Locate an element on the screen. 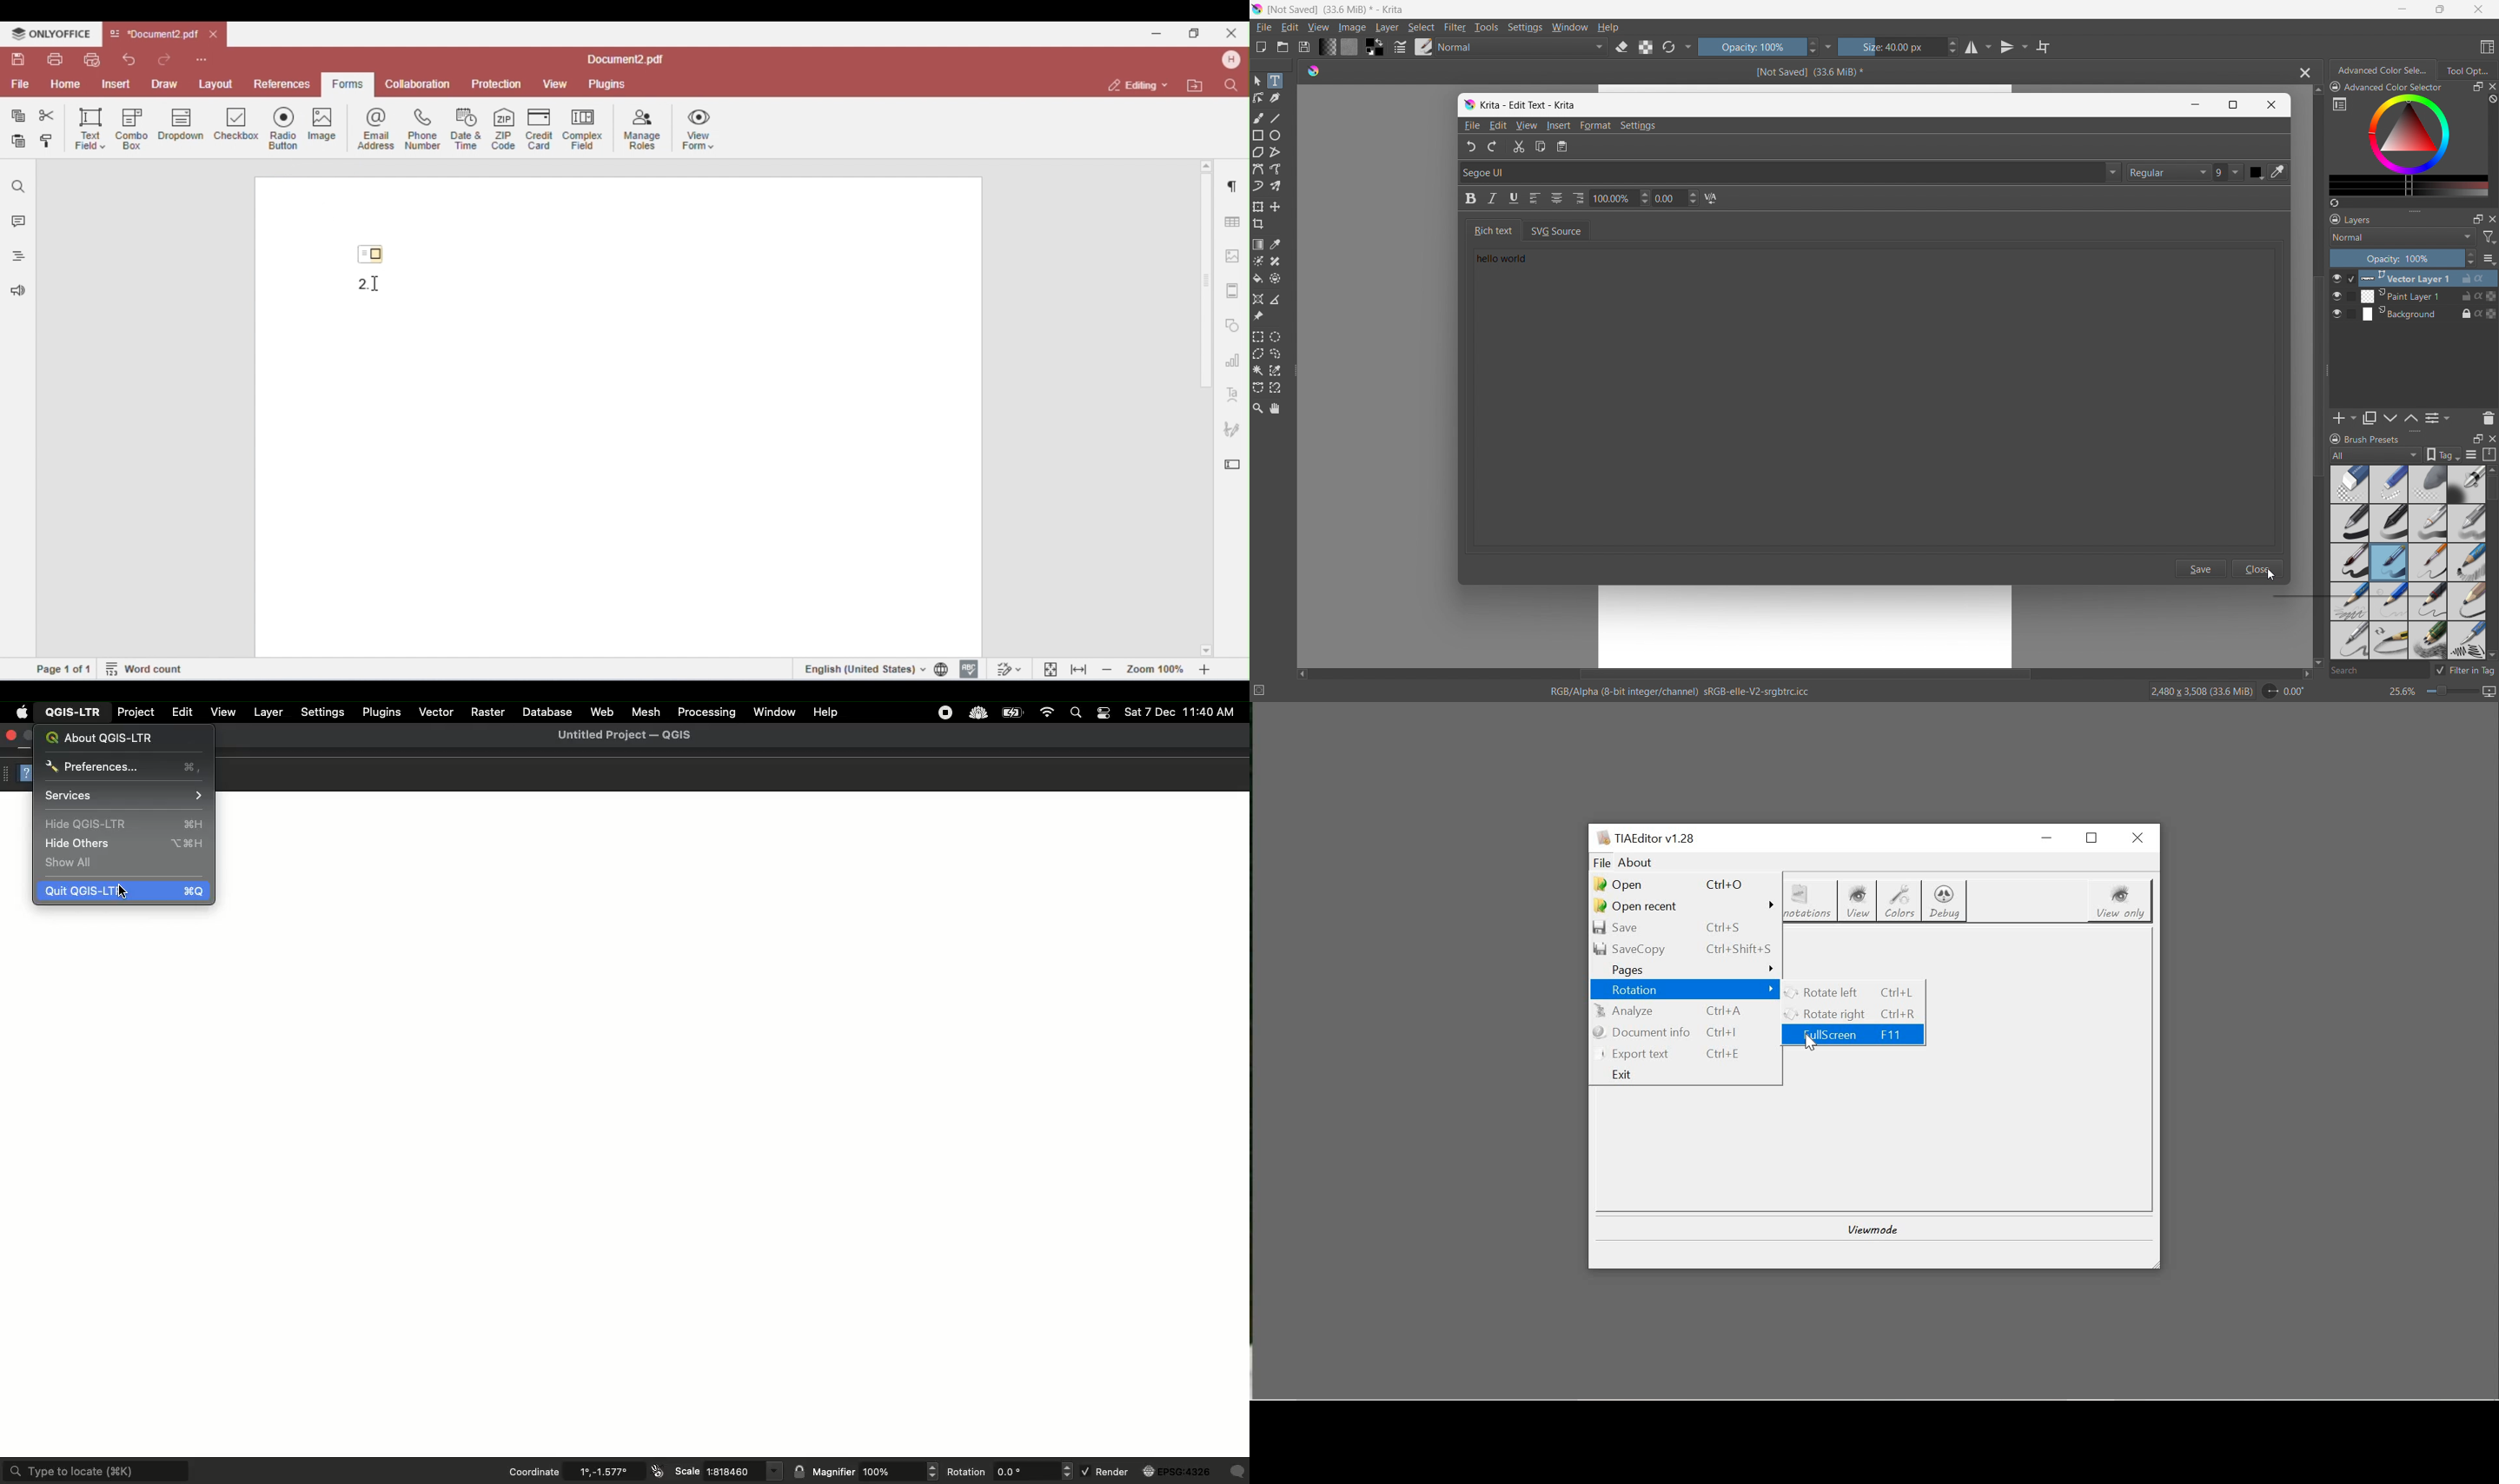 The image size is (2520, 1484). Scale is located at coordinates (728, 1470).